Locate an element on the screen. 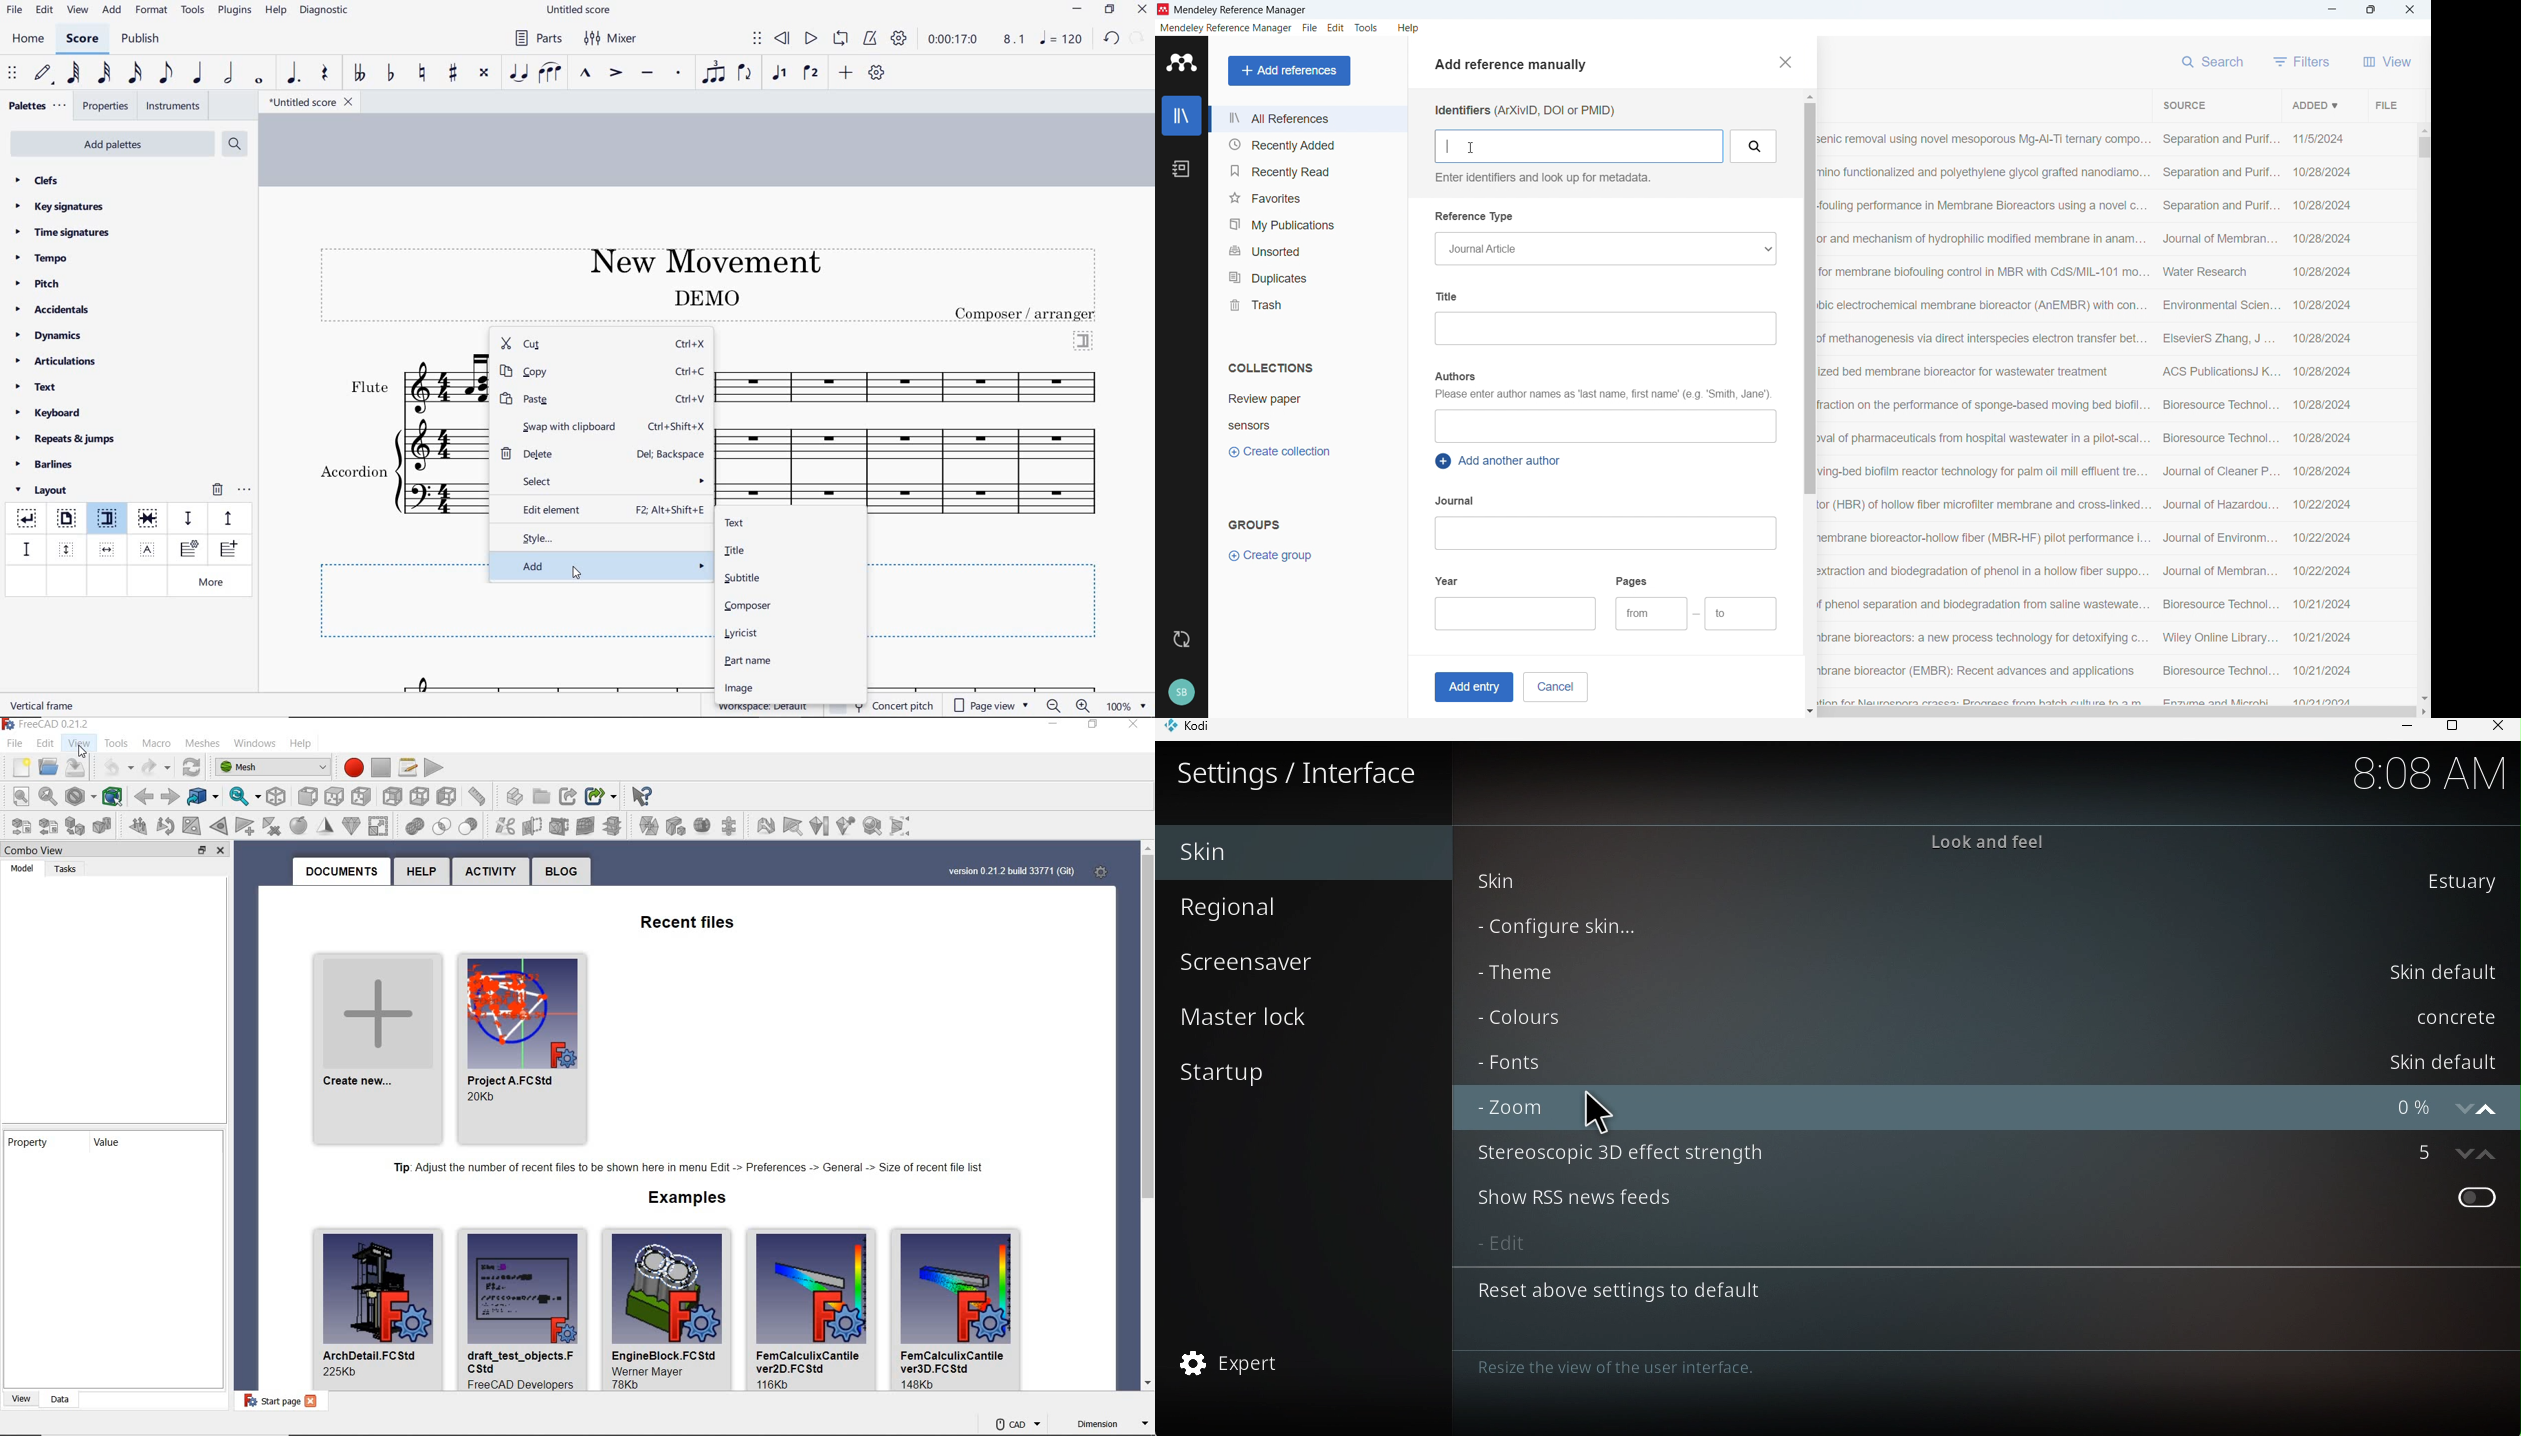 This screenshot has width=2548, height=1456. Reference type selection  is located at coordinates (1604, 249).